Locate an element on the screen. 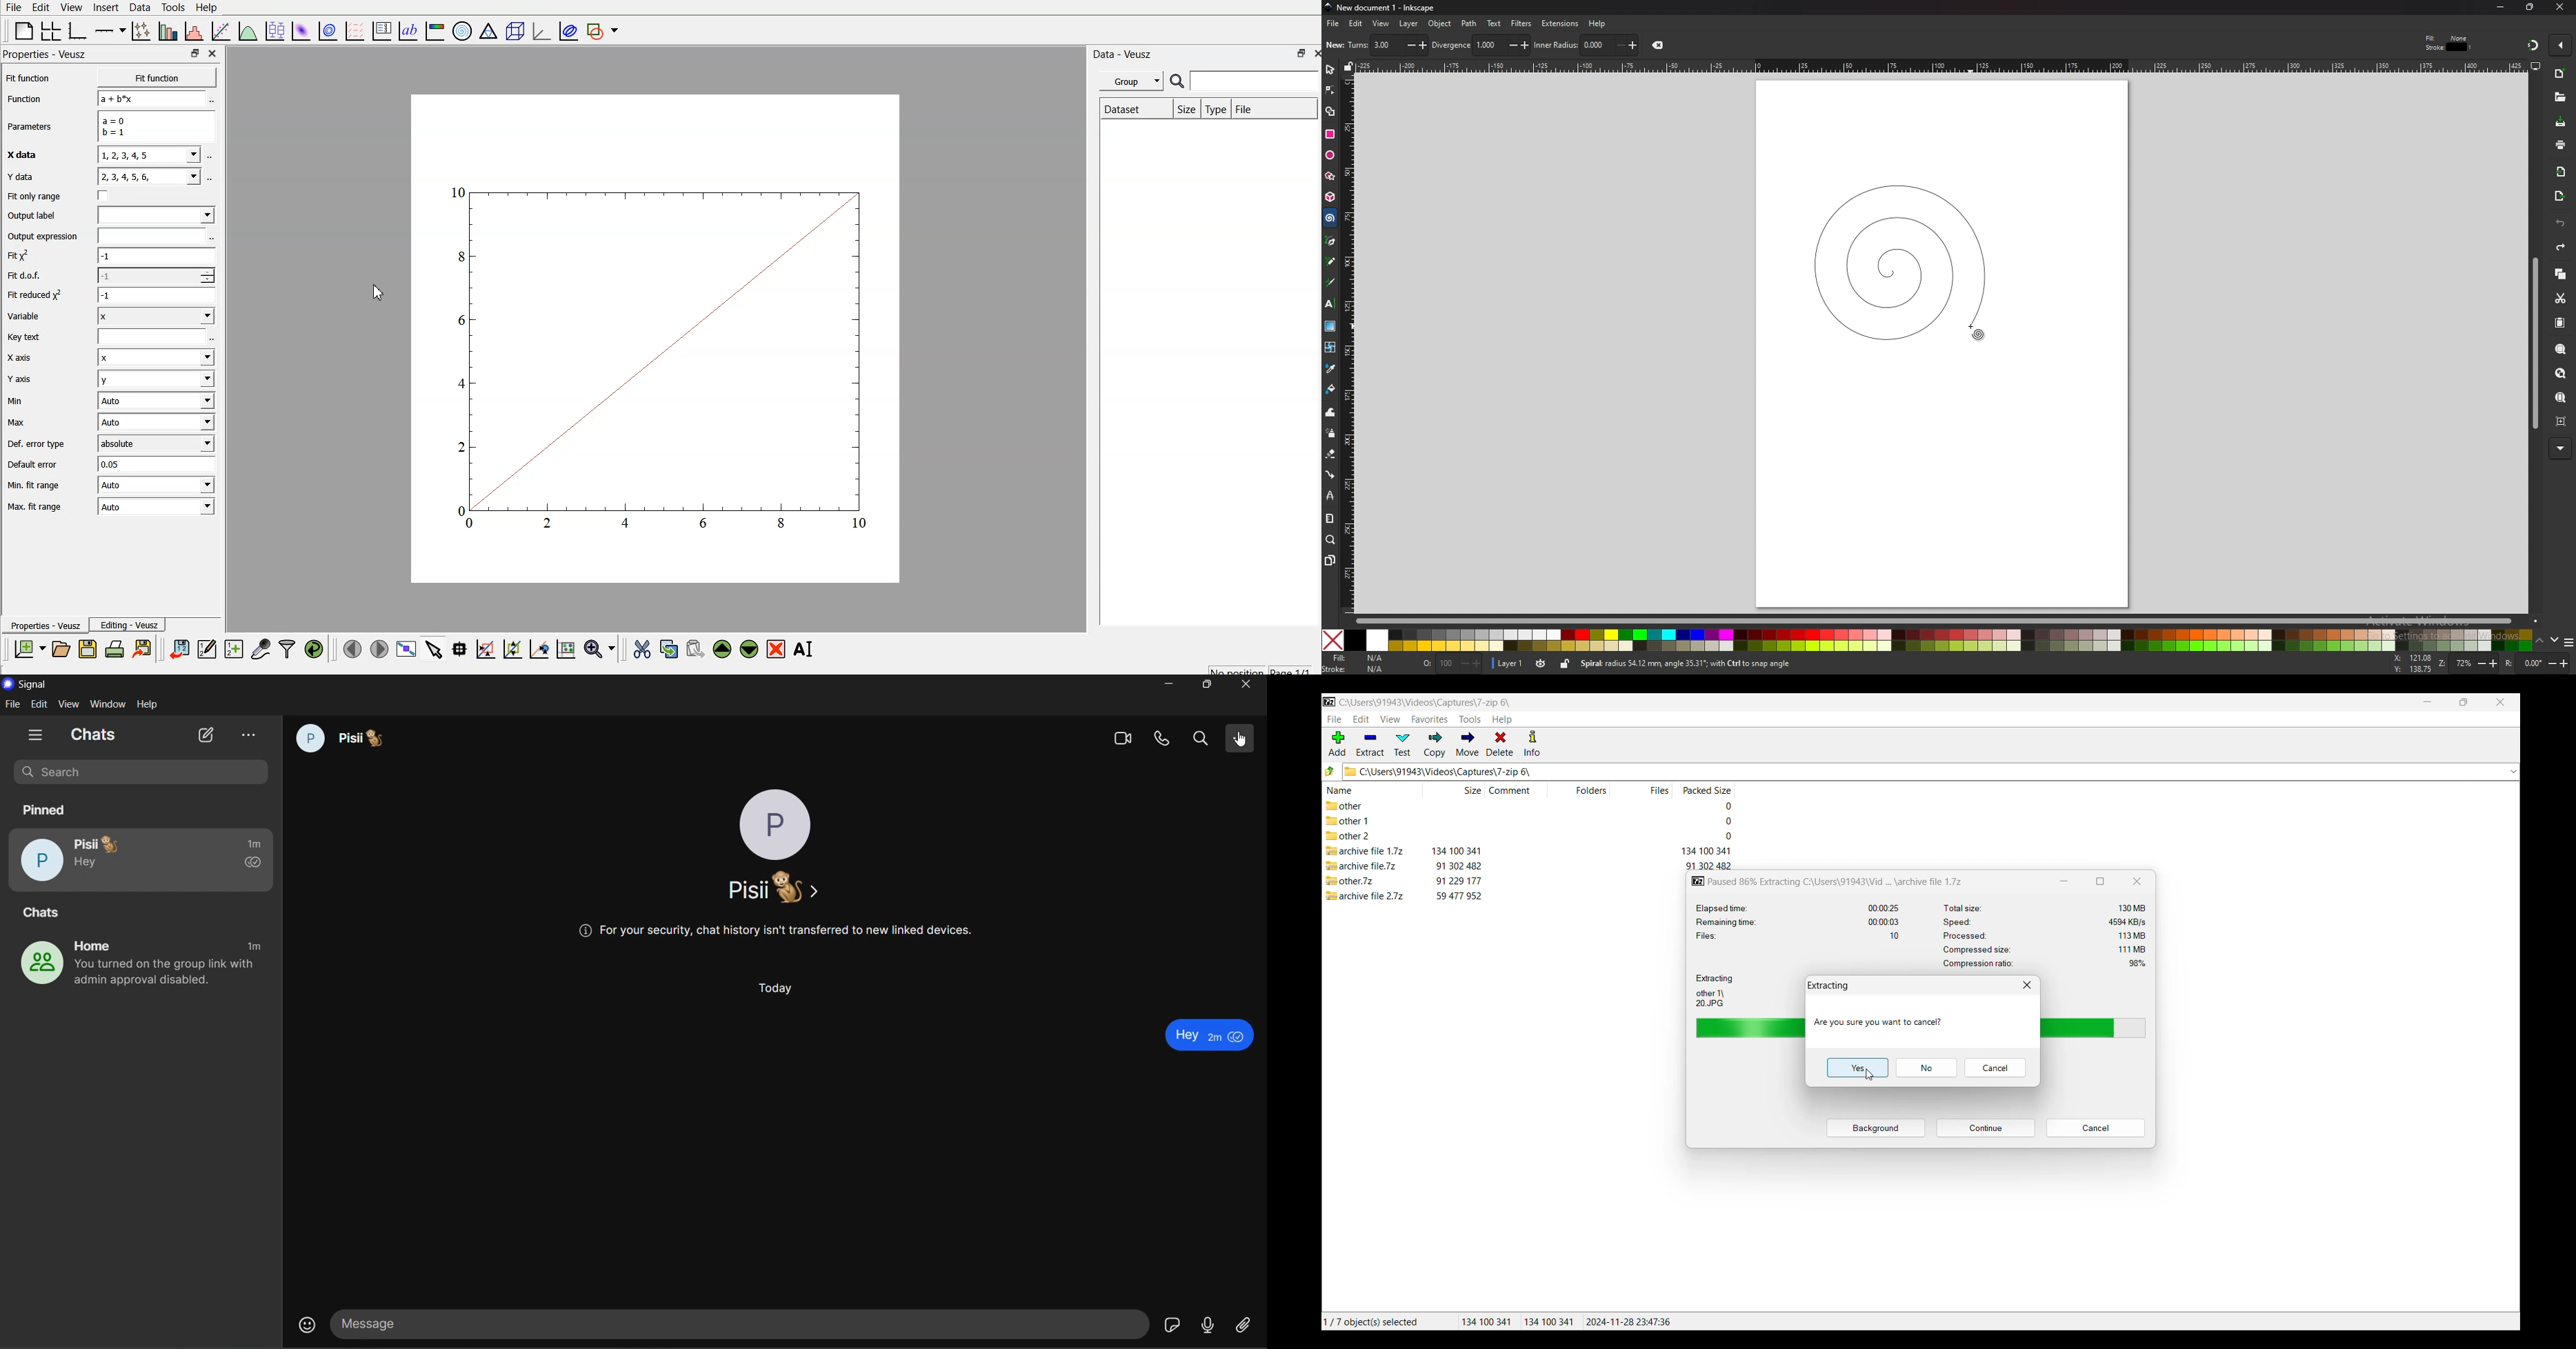 The height and width of the screenshot is (1372, 2576). pages is located at coordinates (1331, 559).